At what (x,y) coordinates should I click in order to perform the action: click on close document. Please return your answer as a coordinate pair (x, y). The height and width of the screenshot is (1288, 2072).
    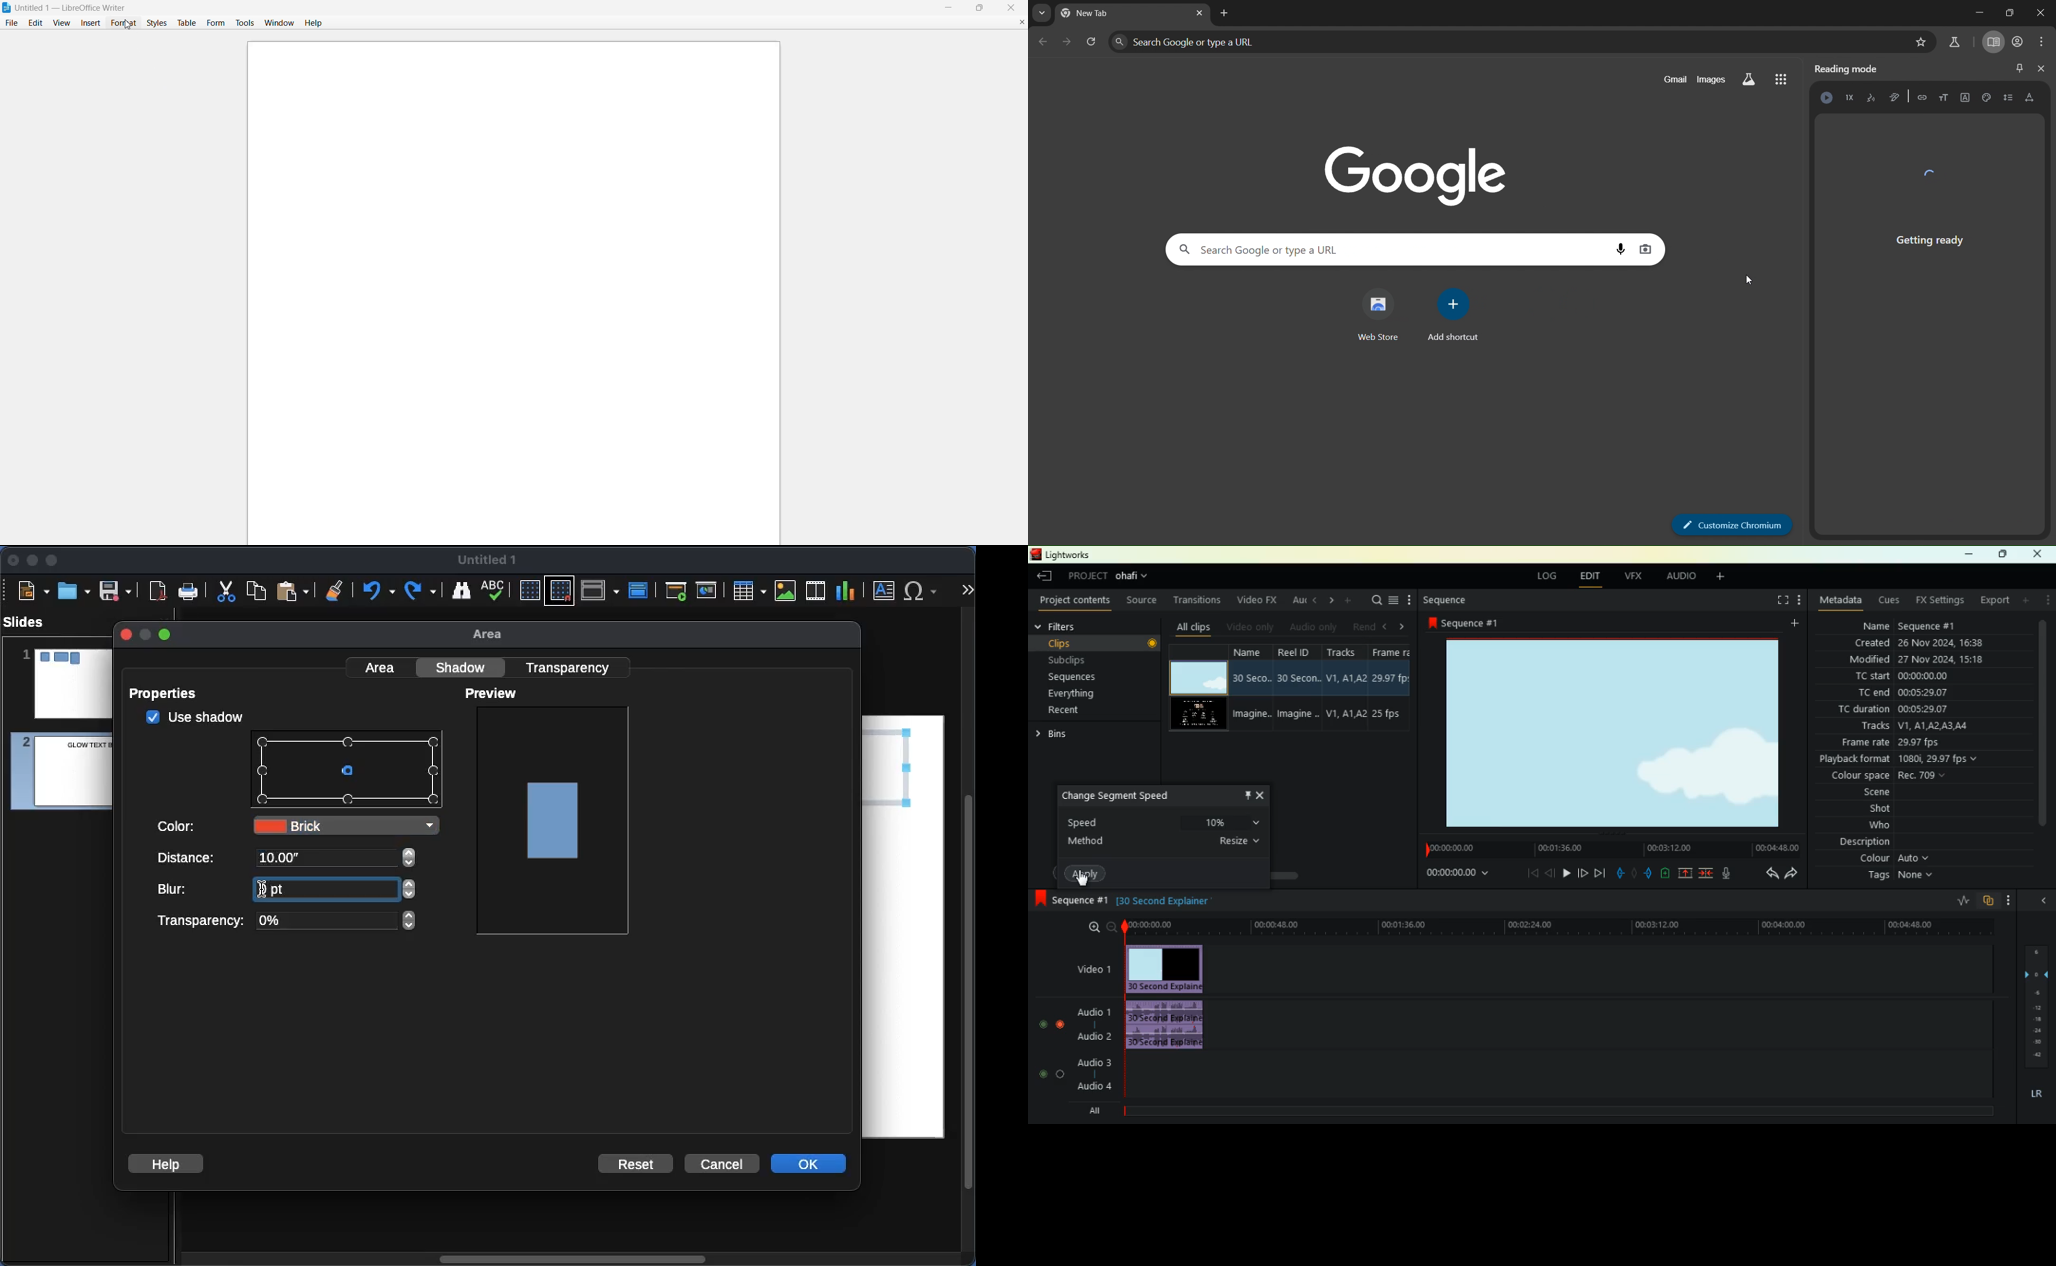
    Looking at the image, I should click on (1022, 21).